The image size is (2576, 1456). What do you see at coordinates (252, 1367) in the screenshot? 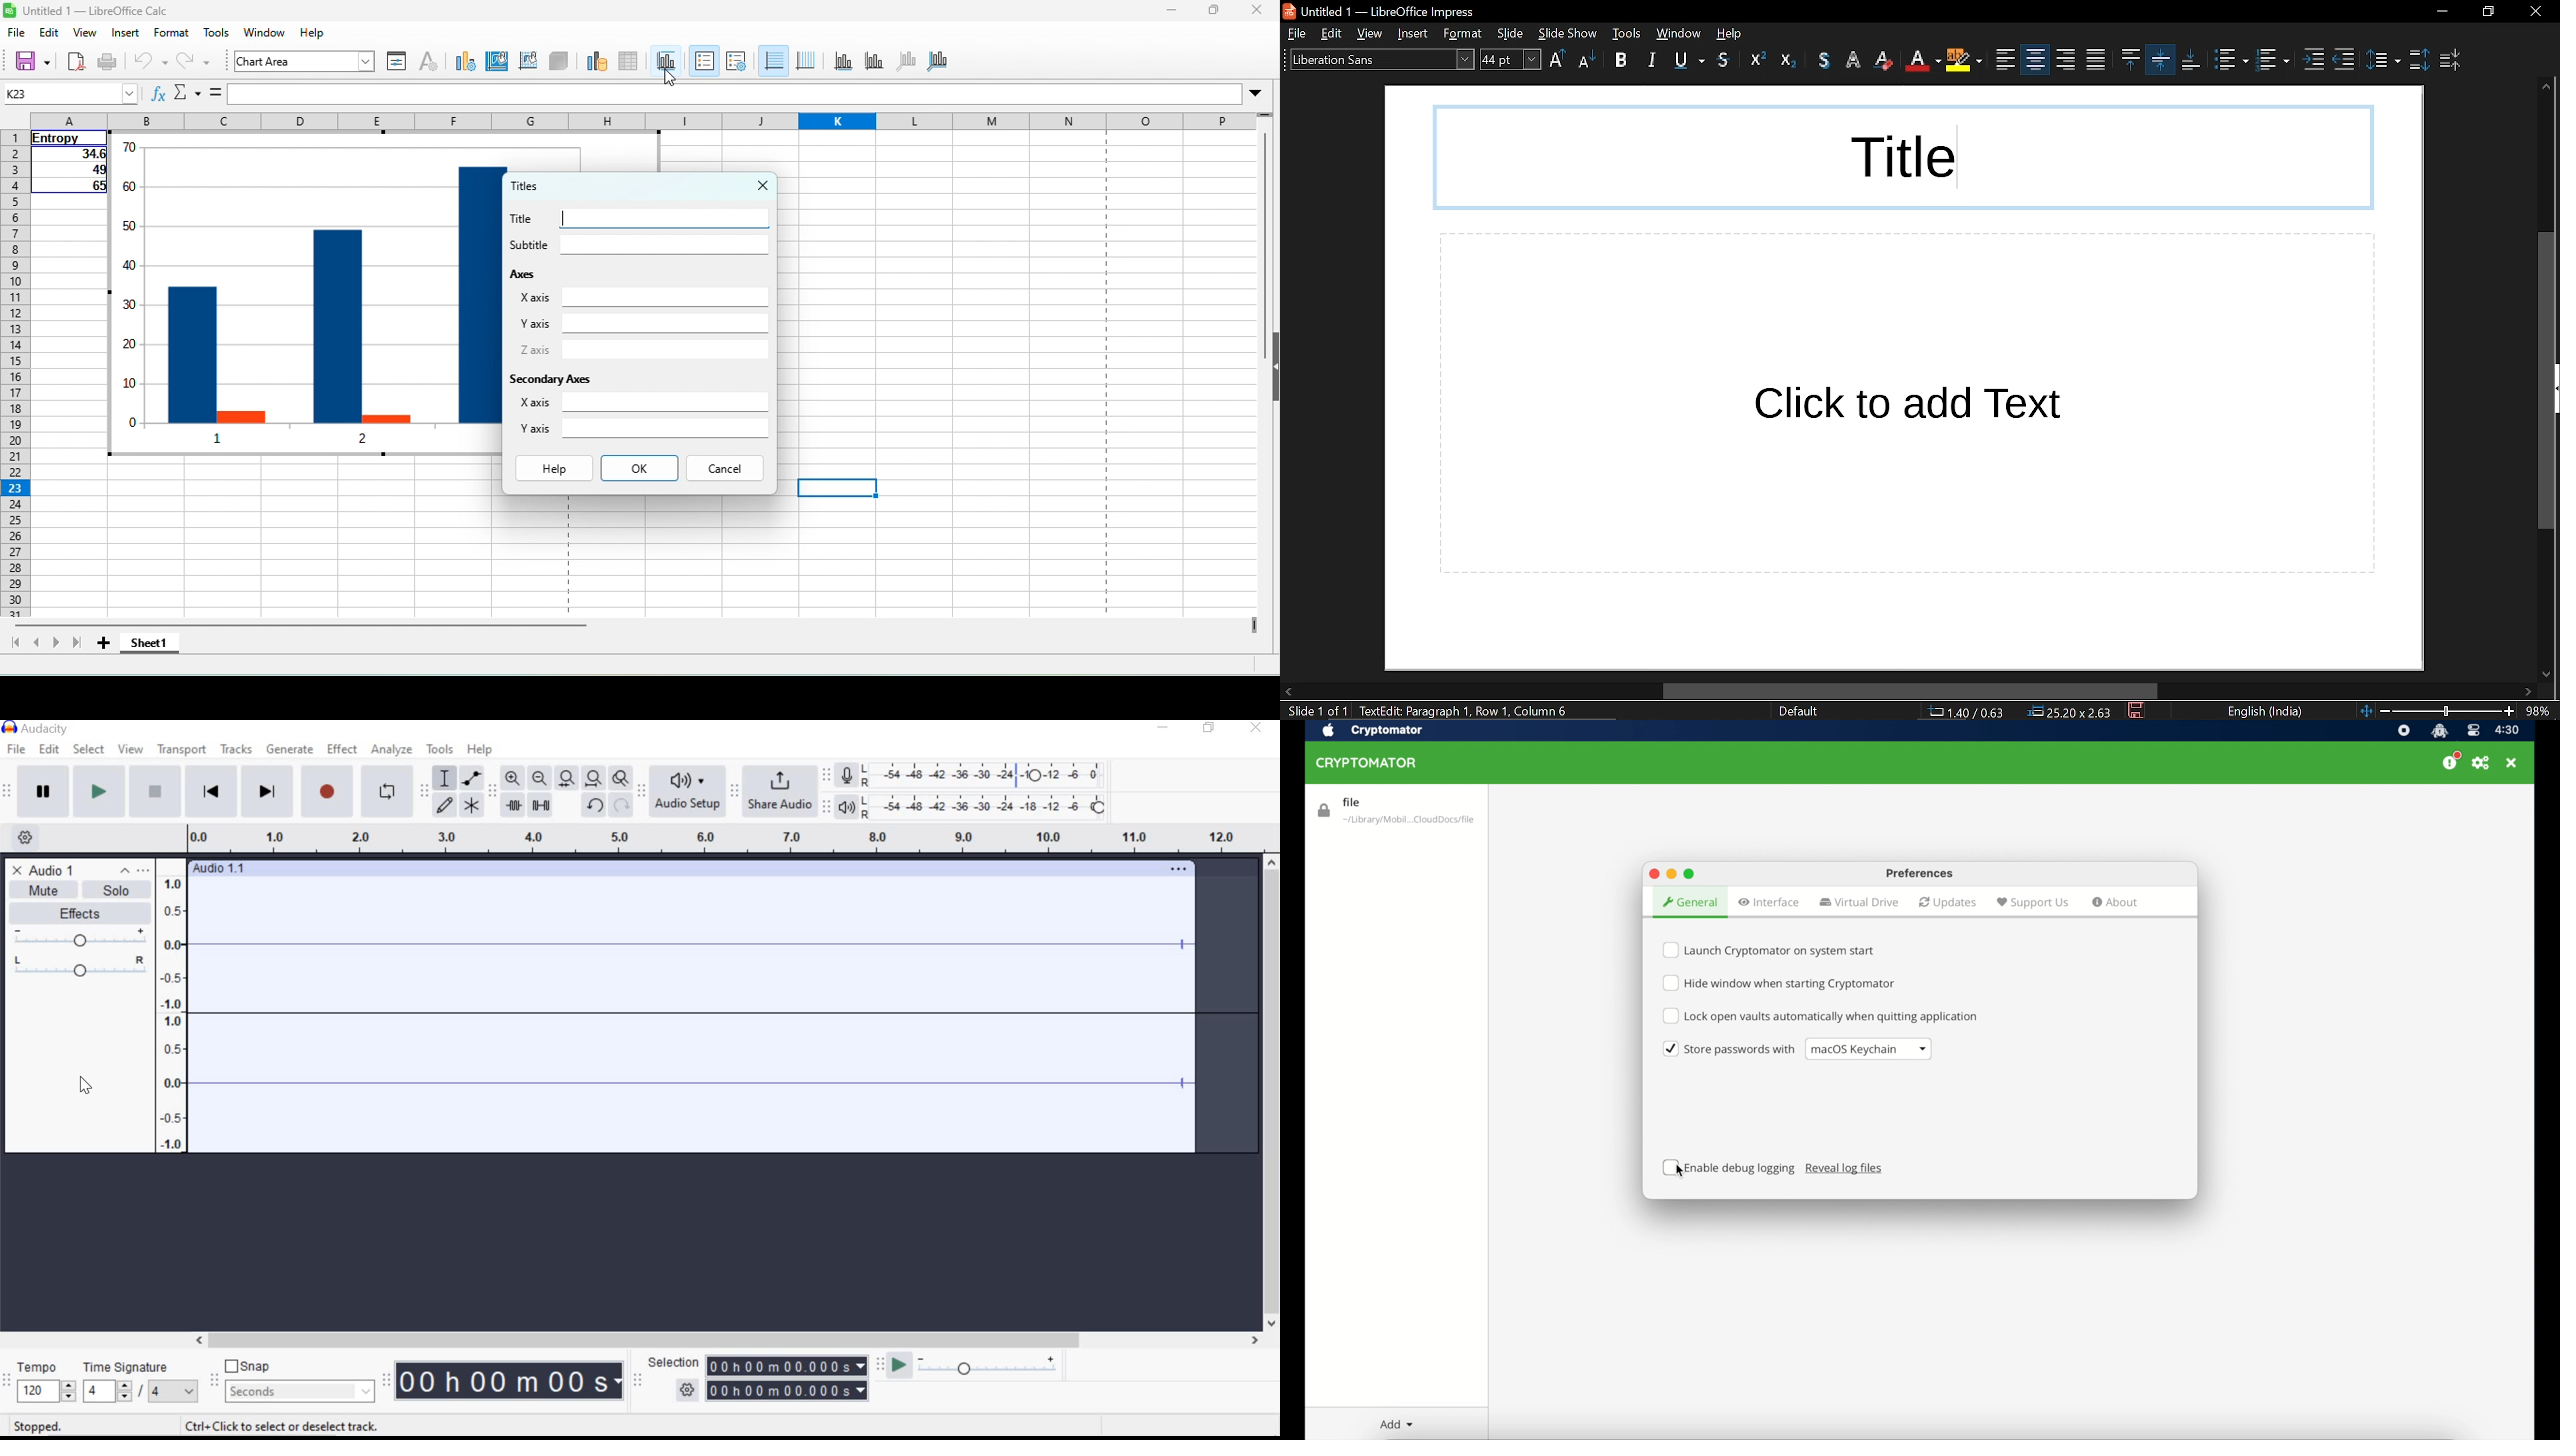
I see `snap` at bounding box center [252, 1367].